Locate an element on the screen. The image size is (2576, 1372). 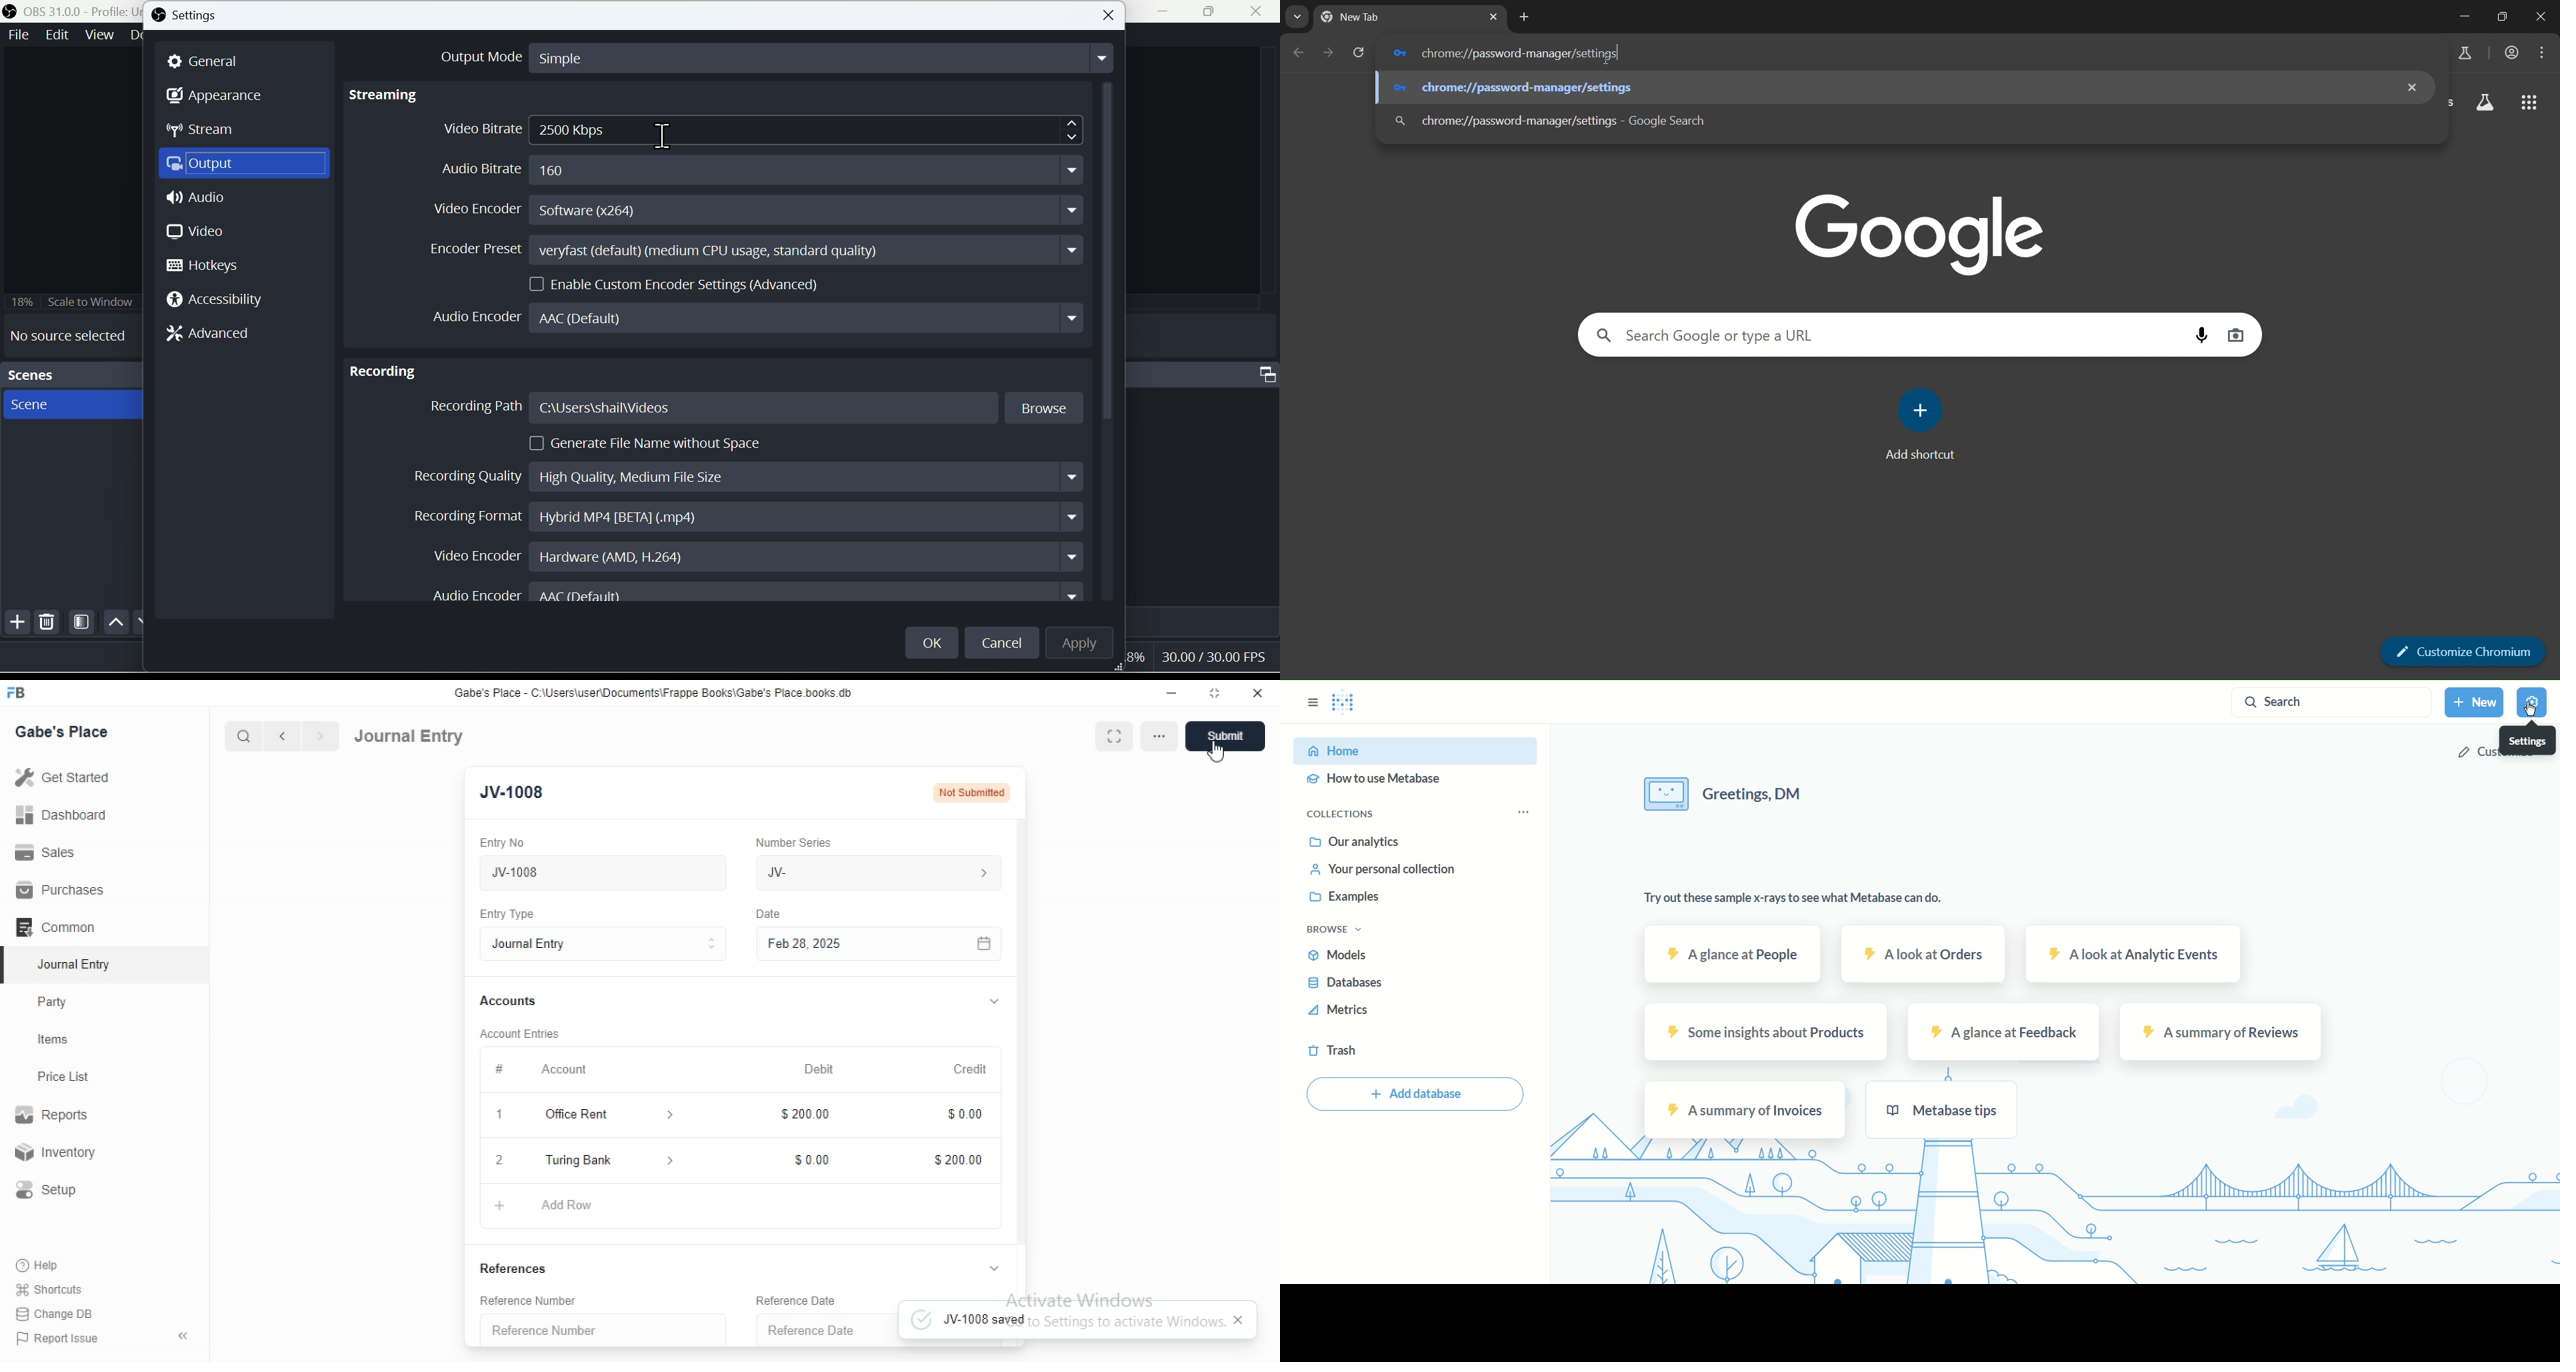
Entry No is located at coordinates (505, 842).